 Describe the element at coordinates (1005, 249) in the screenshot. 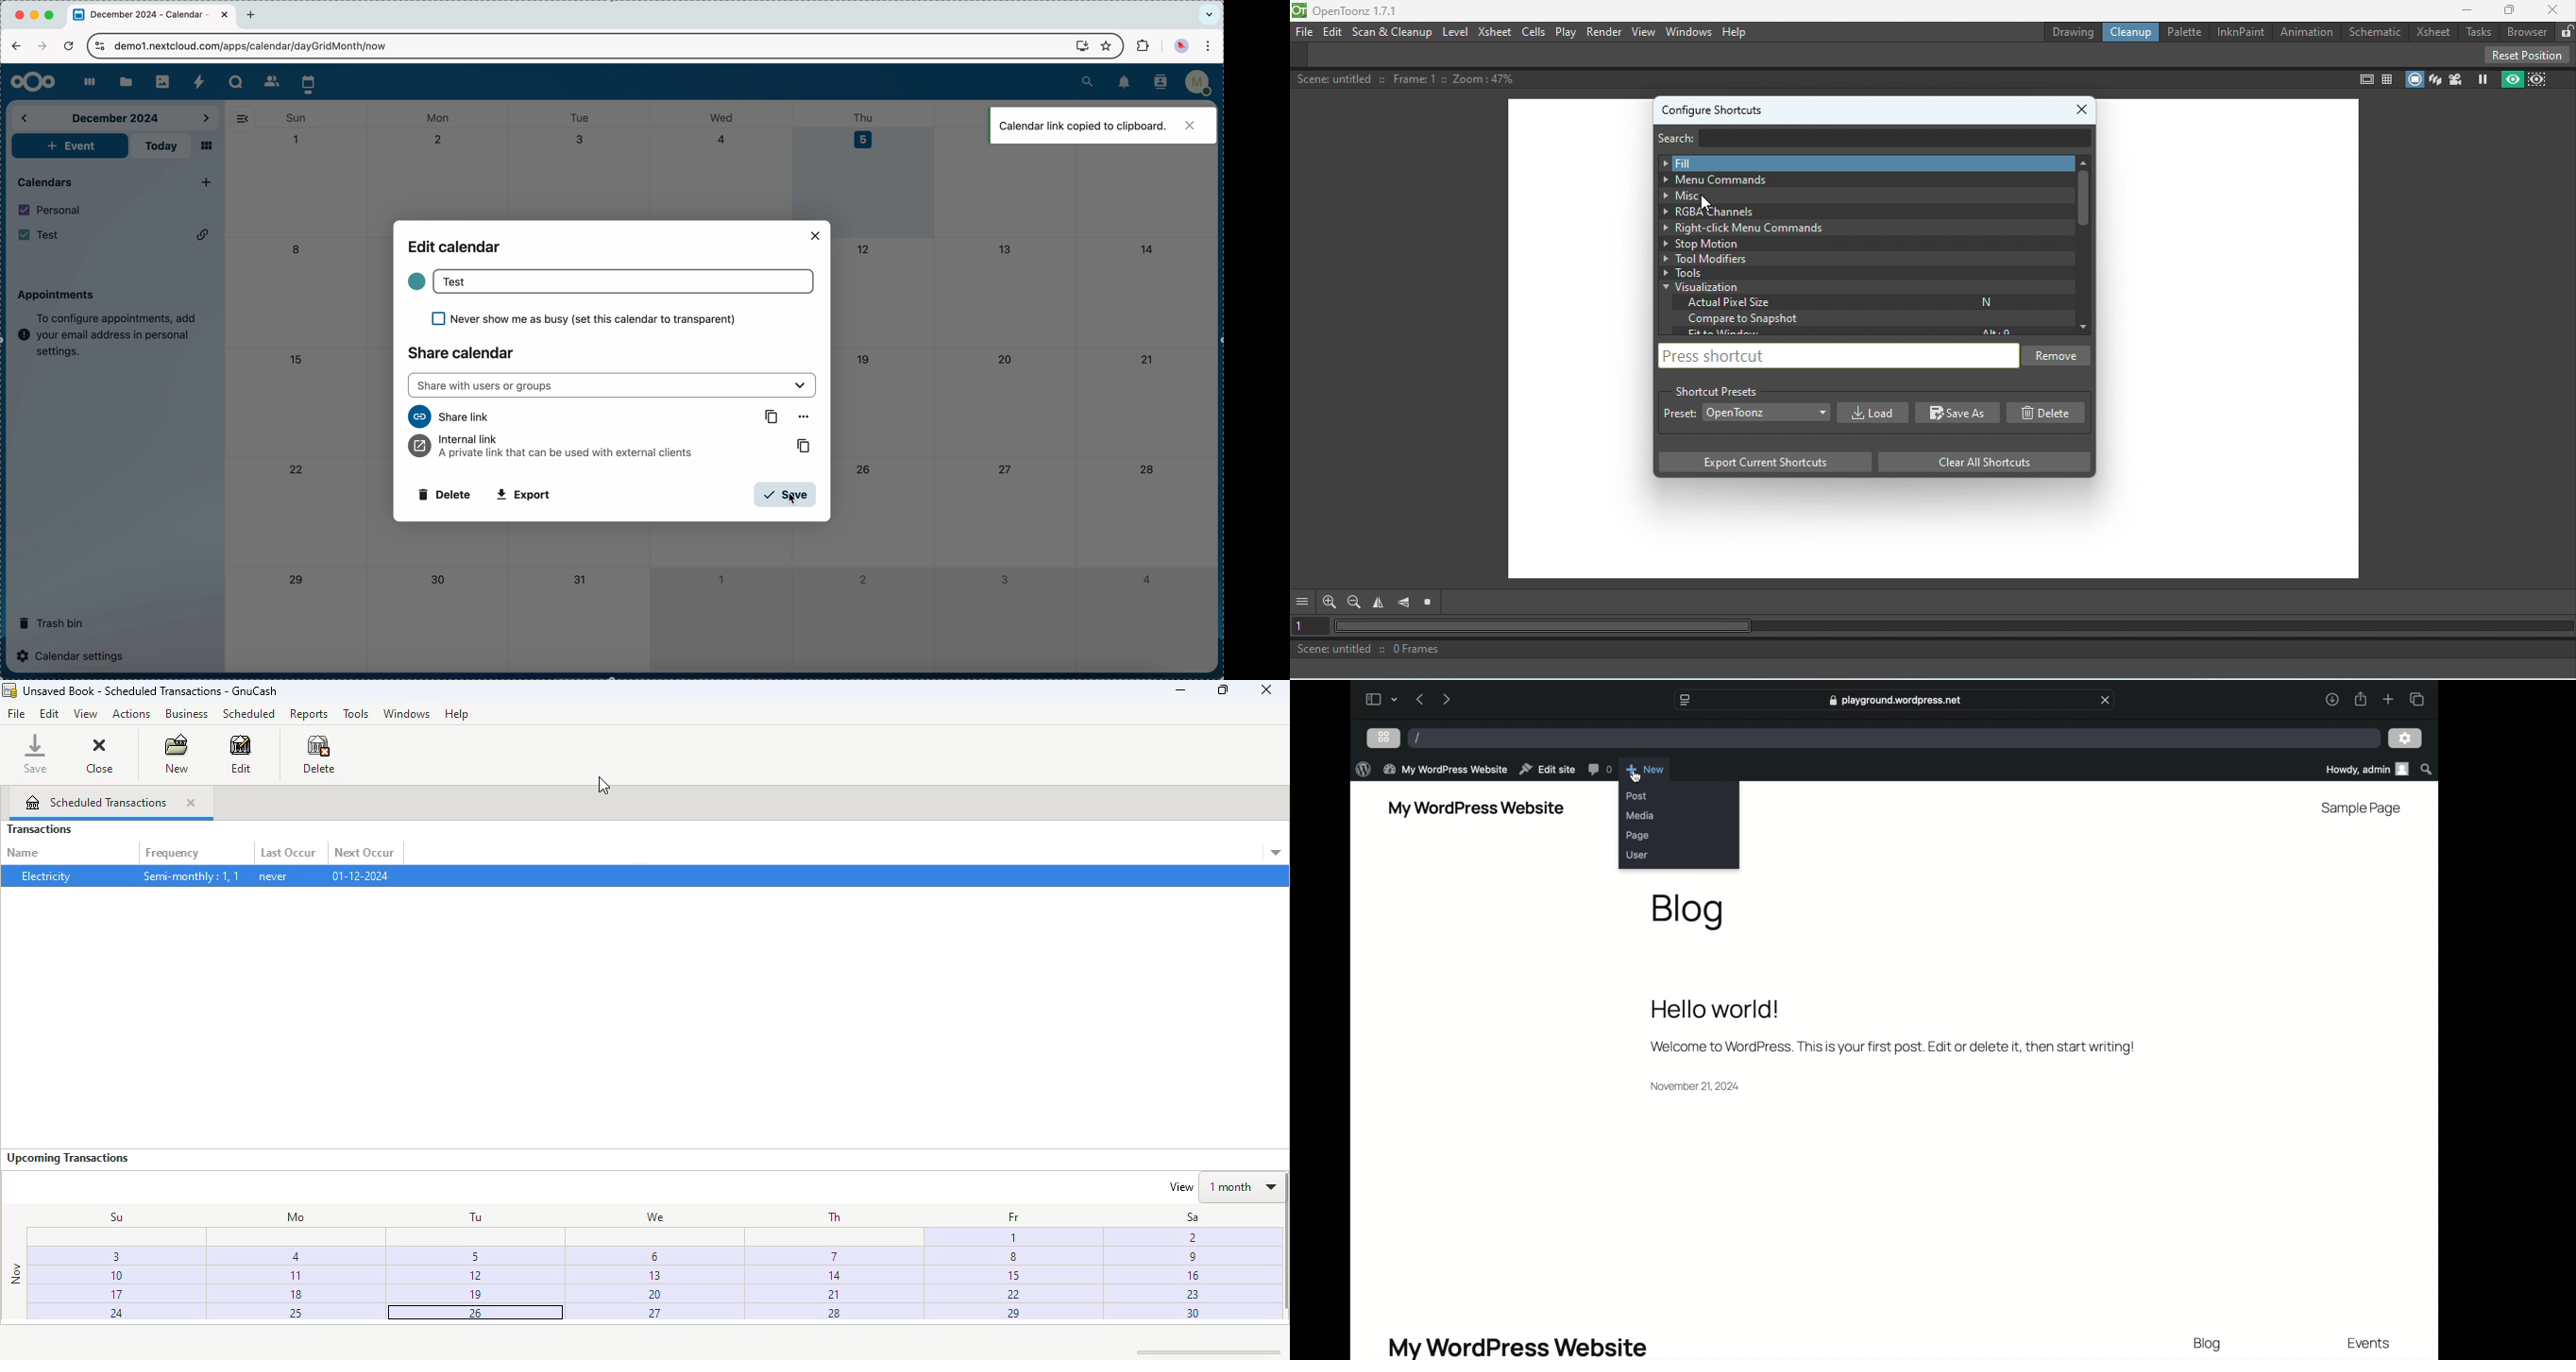

I see `13` at that location.